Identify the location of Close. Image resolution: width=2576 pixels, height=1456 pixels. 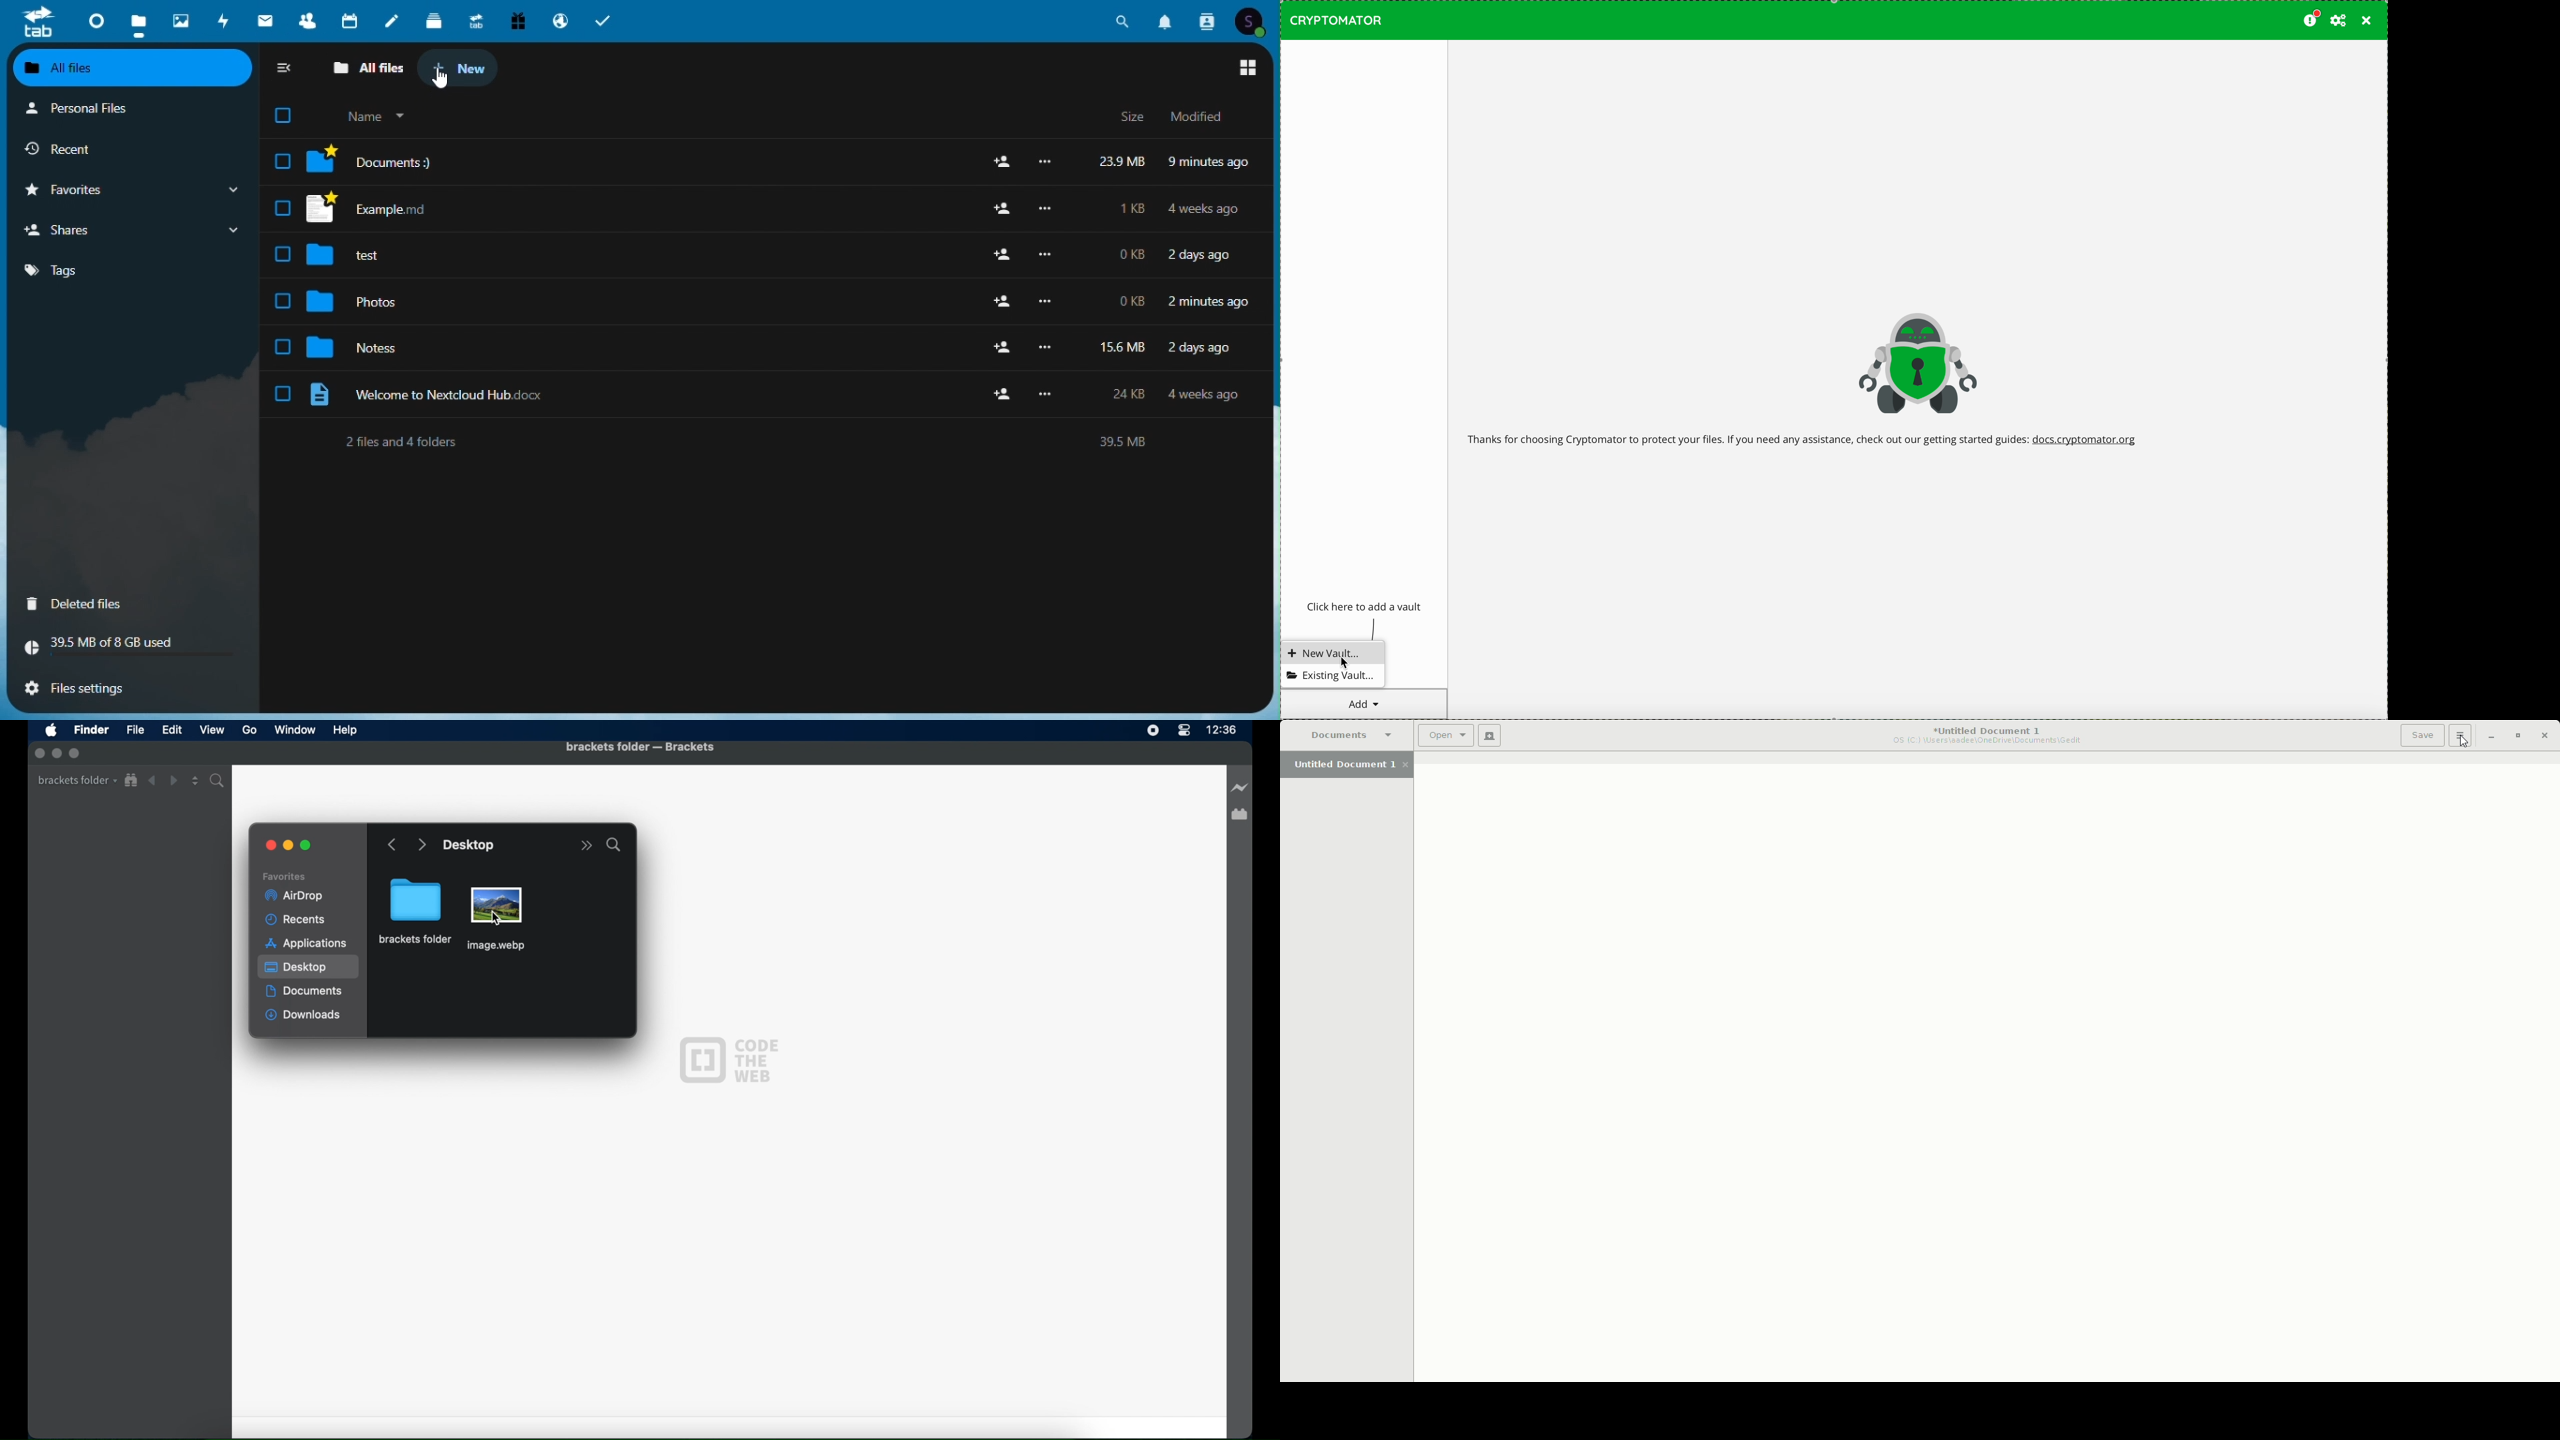
(2547, 735).